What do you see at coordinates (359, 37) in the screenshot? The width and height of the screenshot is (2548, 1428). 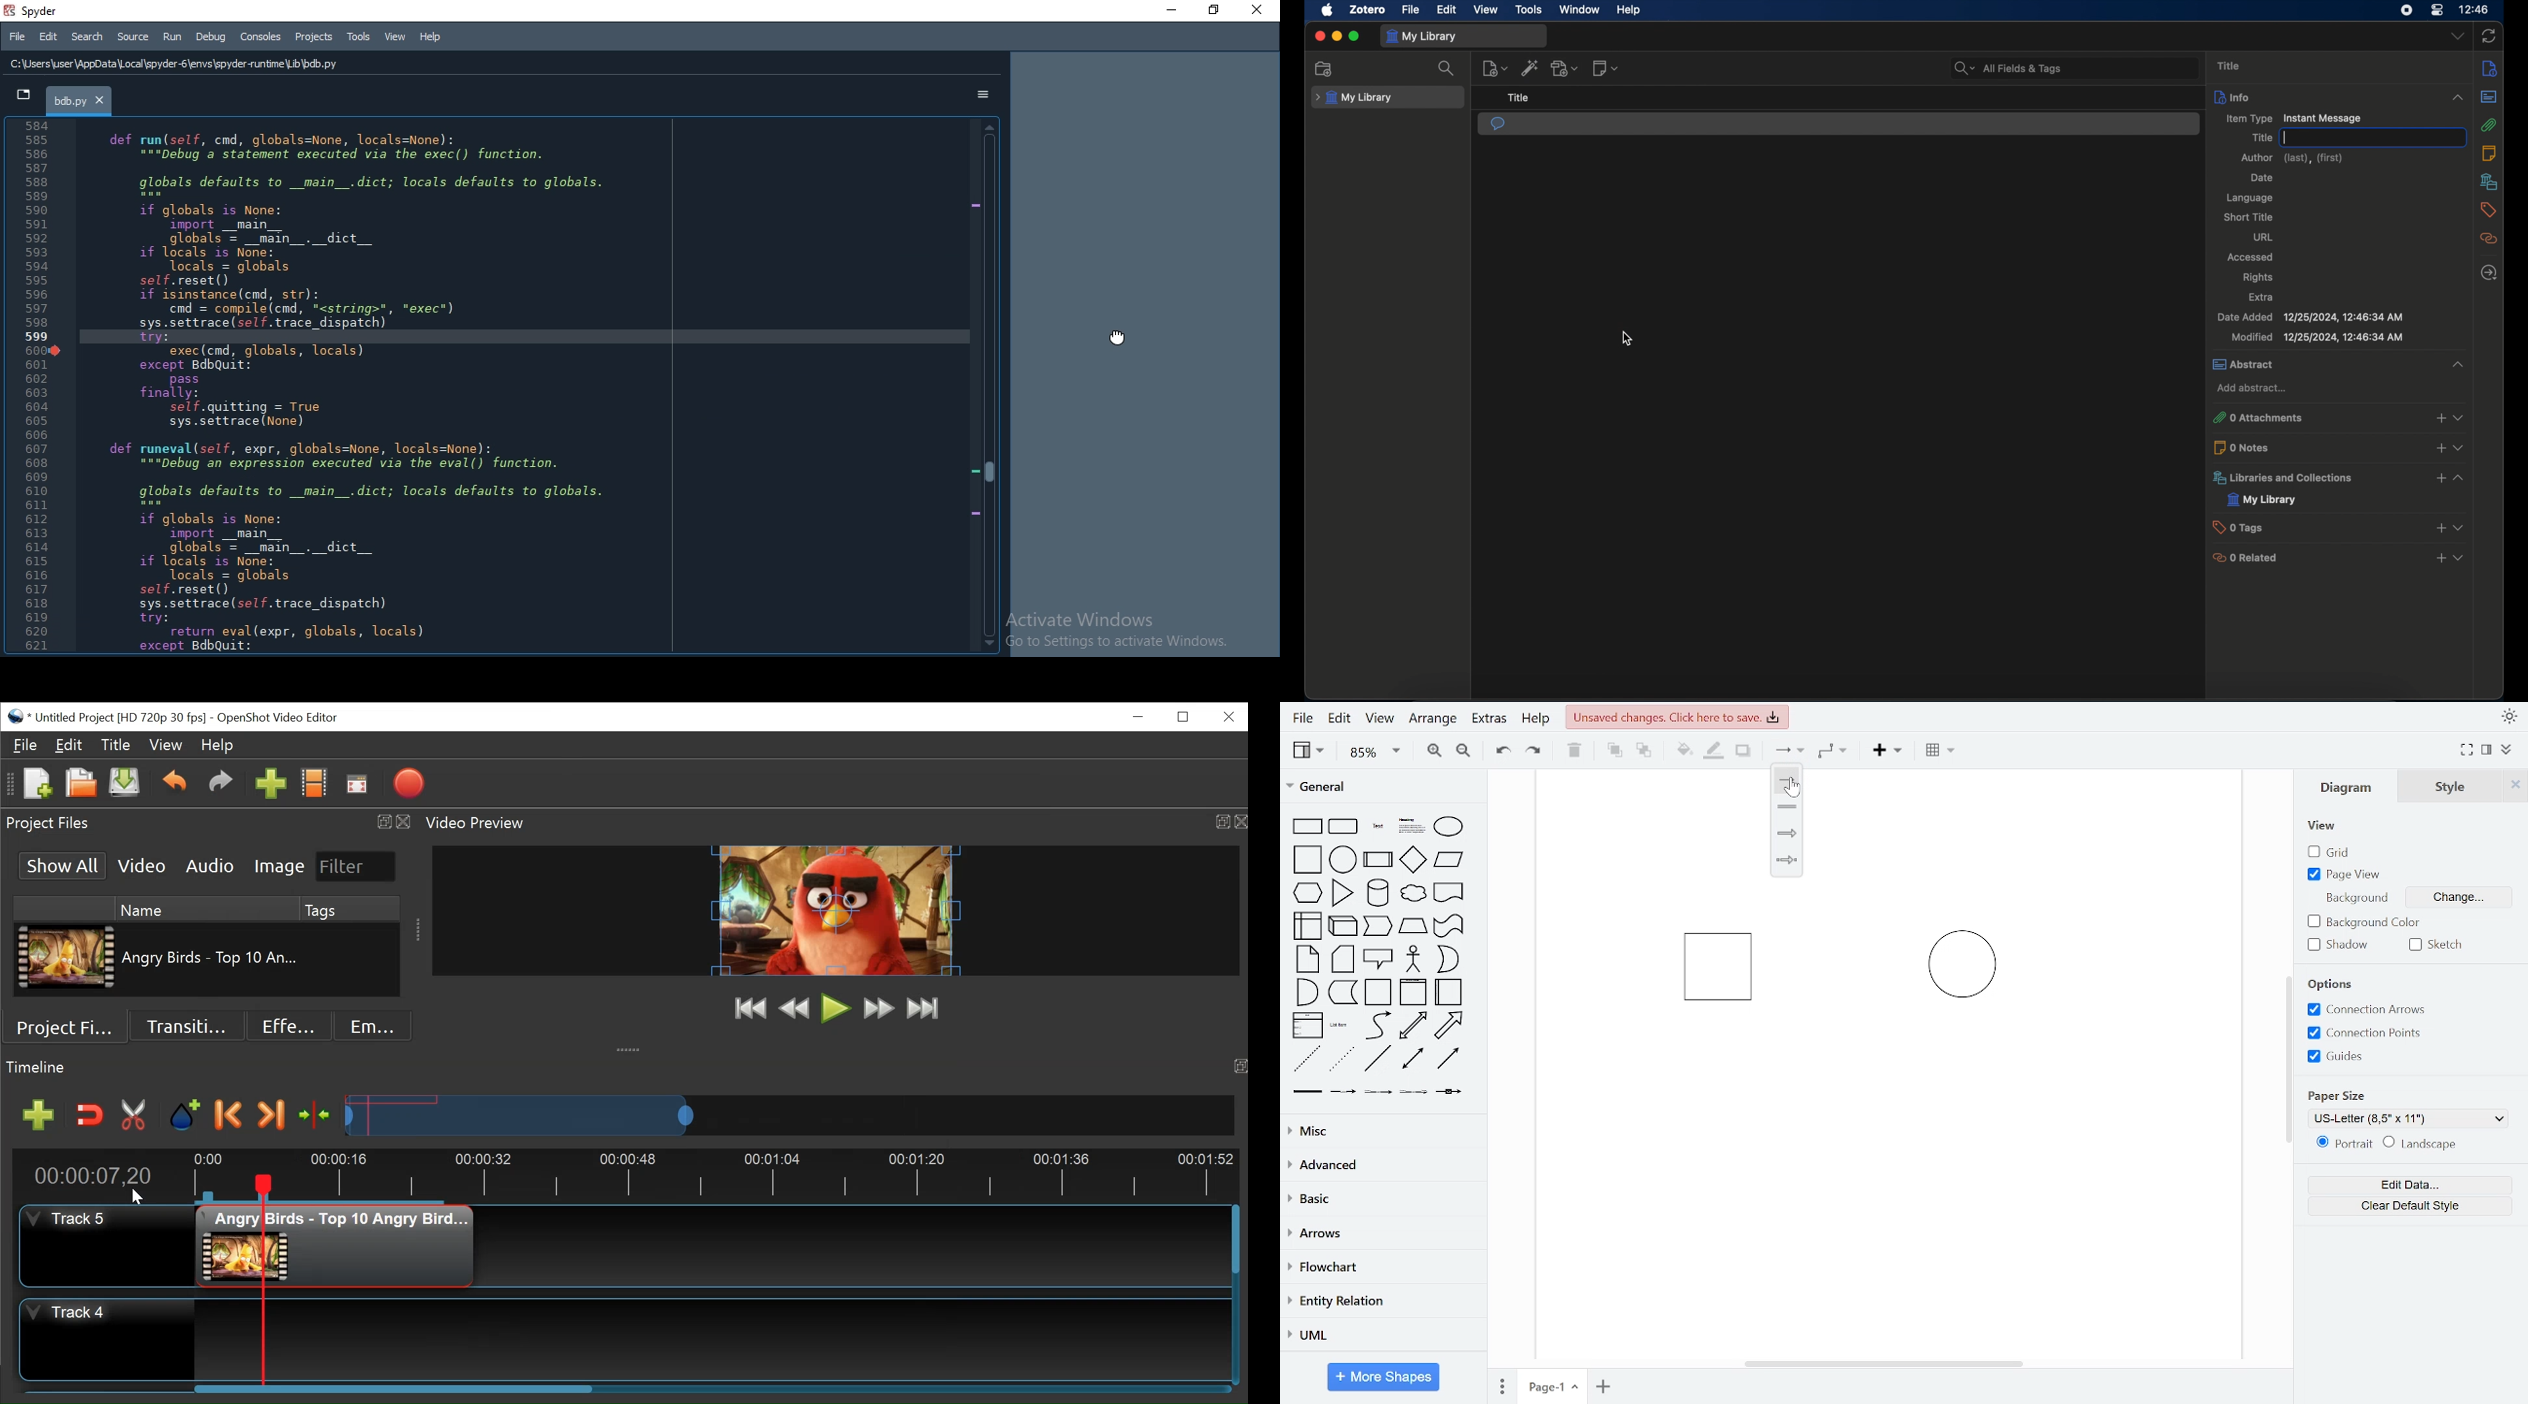 I see `Tools` at bounding box center [359, 37].